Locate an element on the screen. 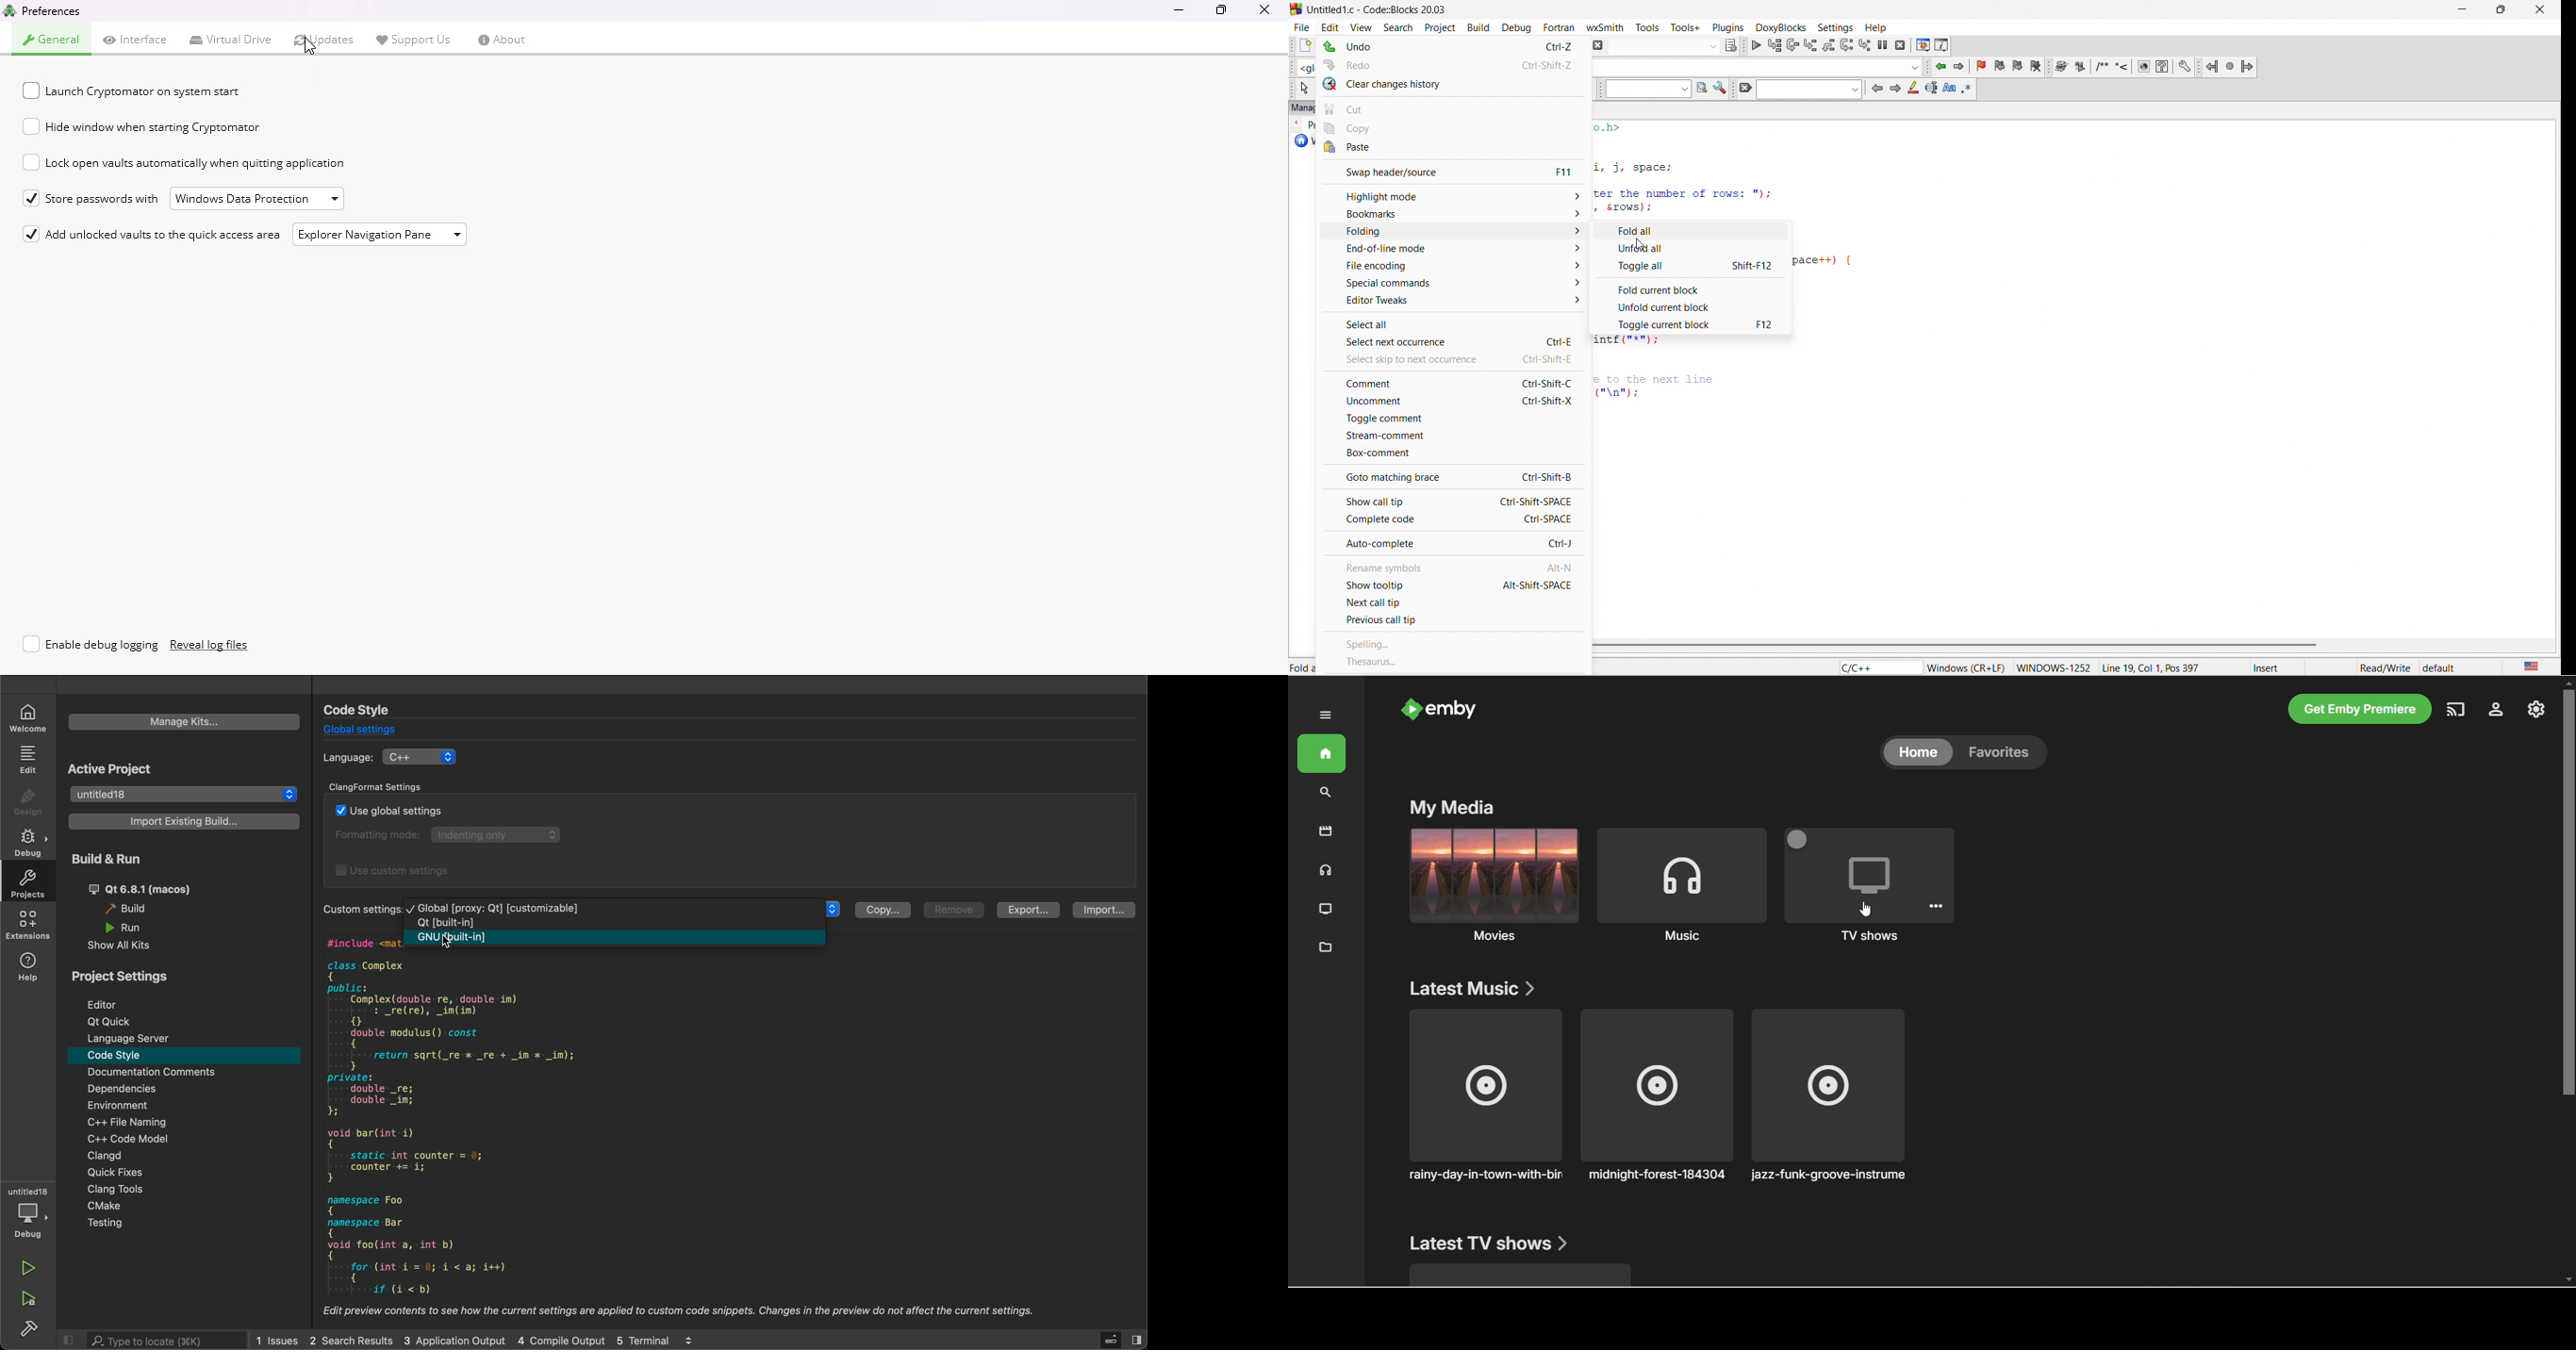 Image resolution: width=2576 pixels, height=1372 pixels. run doxy wizard is located at coordinates (2061, 66).